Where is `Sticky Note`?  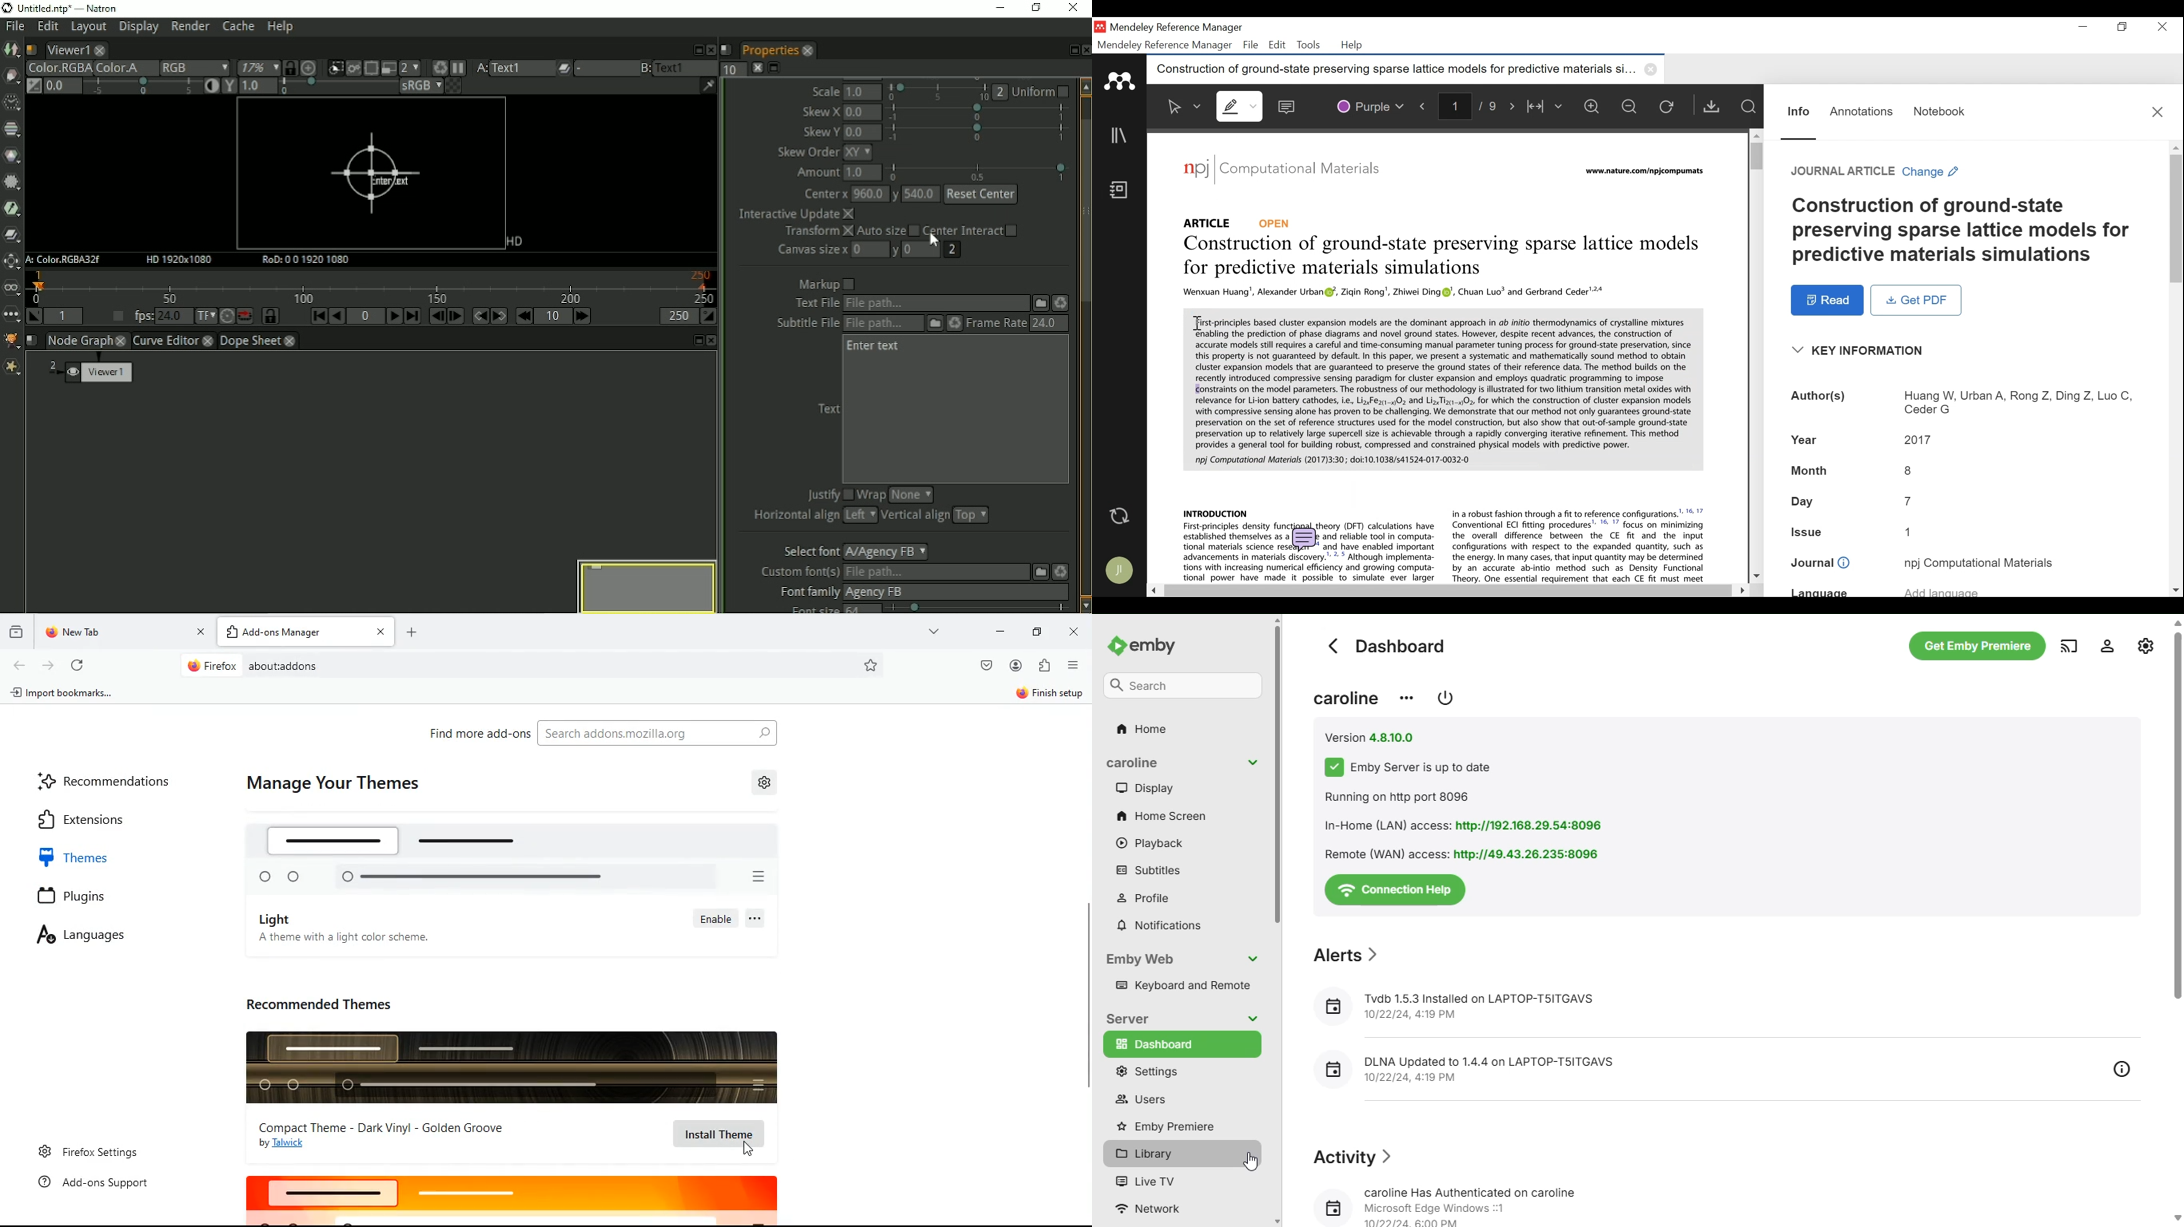
Sticky Note is located at coordinates (1289, 104).